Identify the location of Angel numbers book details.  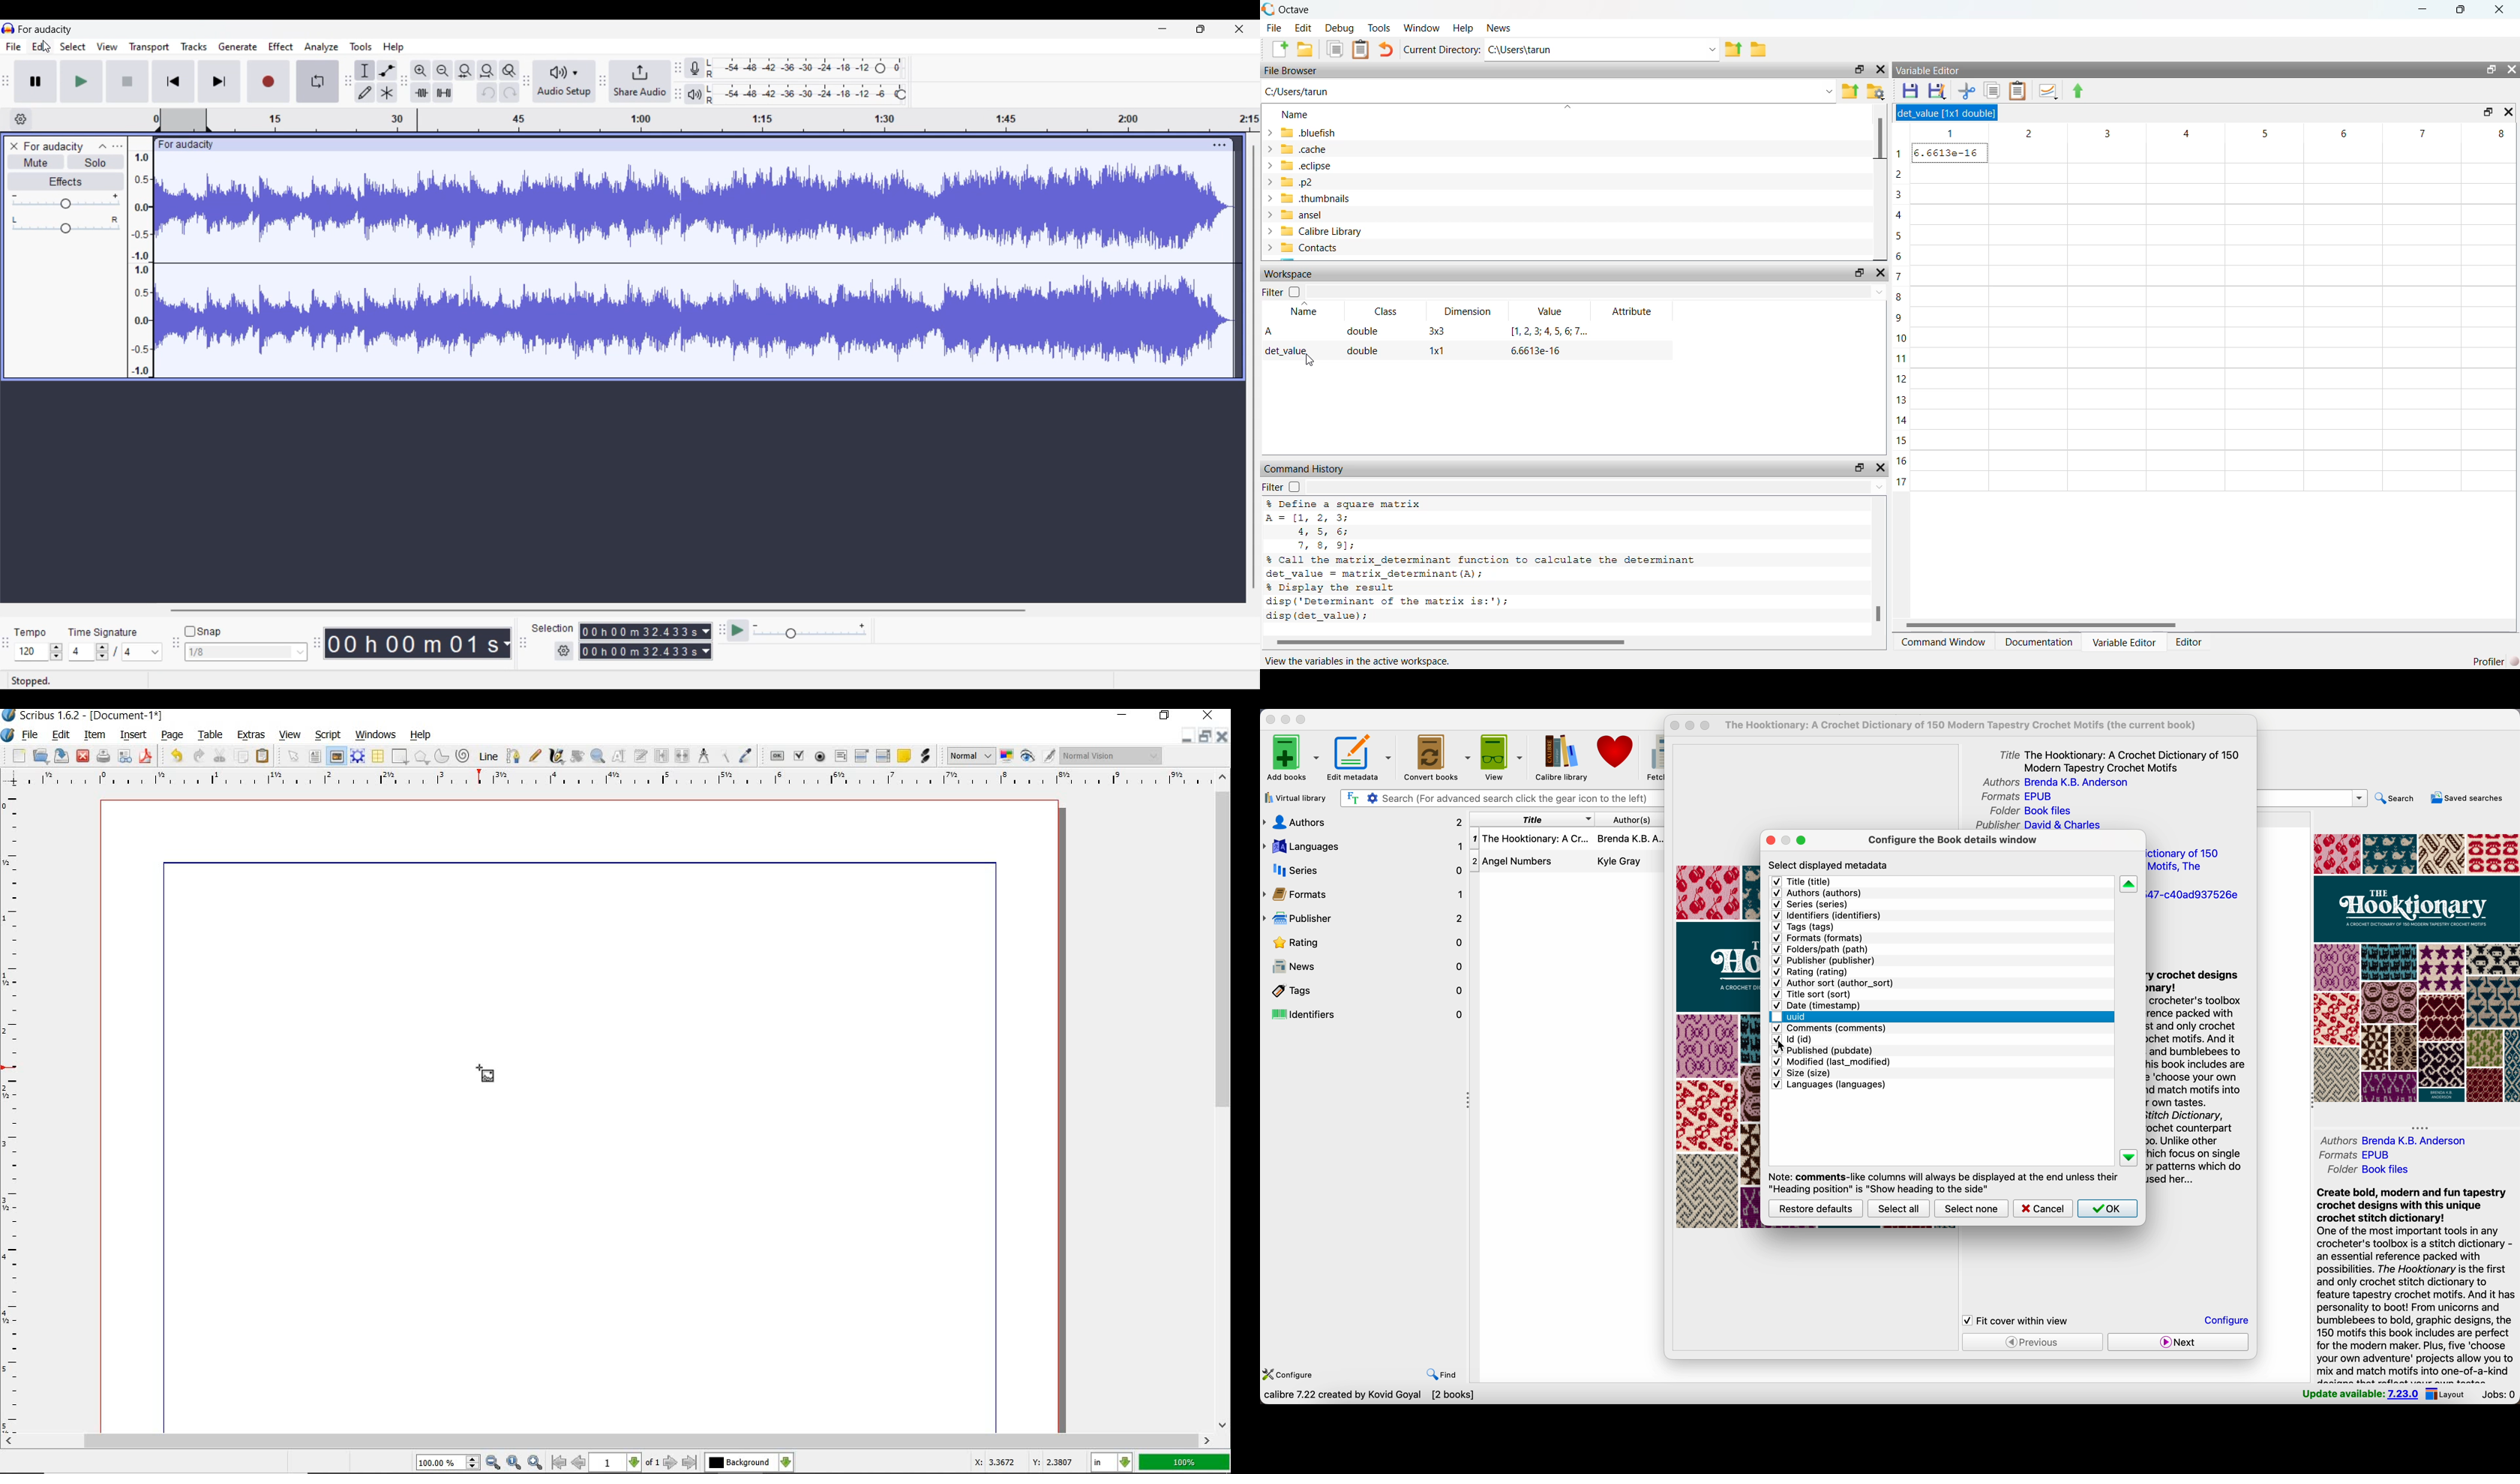
(1567, 865).